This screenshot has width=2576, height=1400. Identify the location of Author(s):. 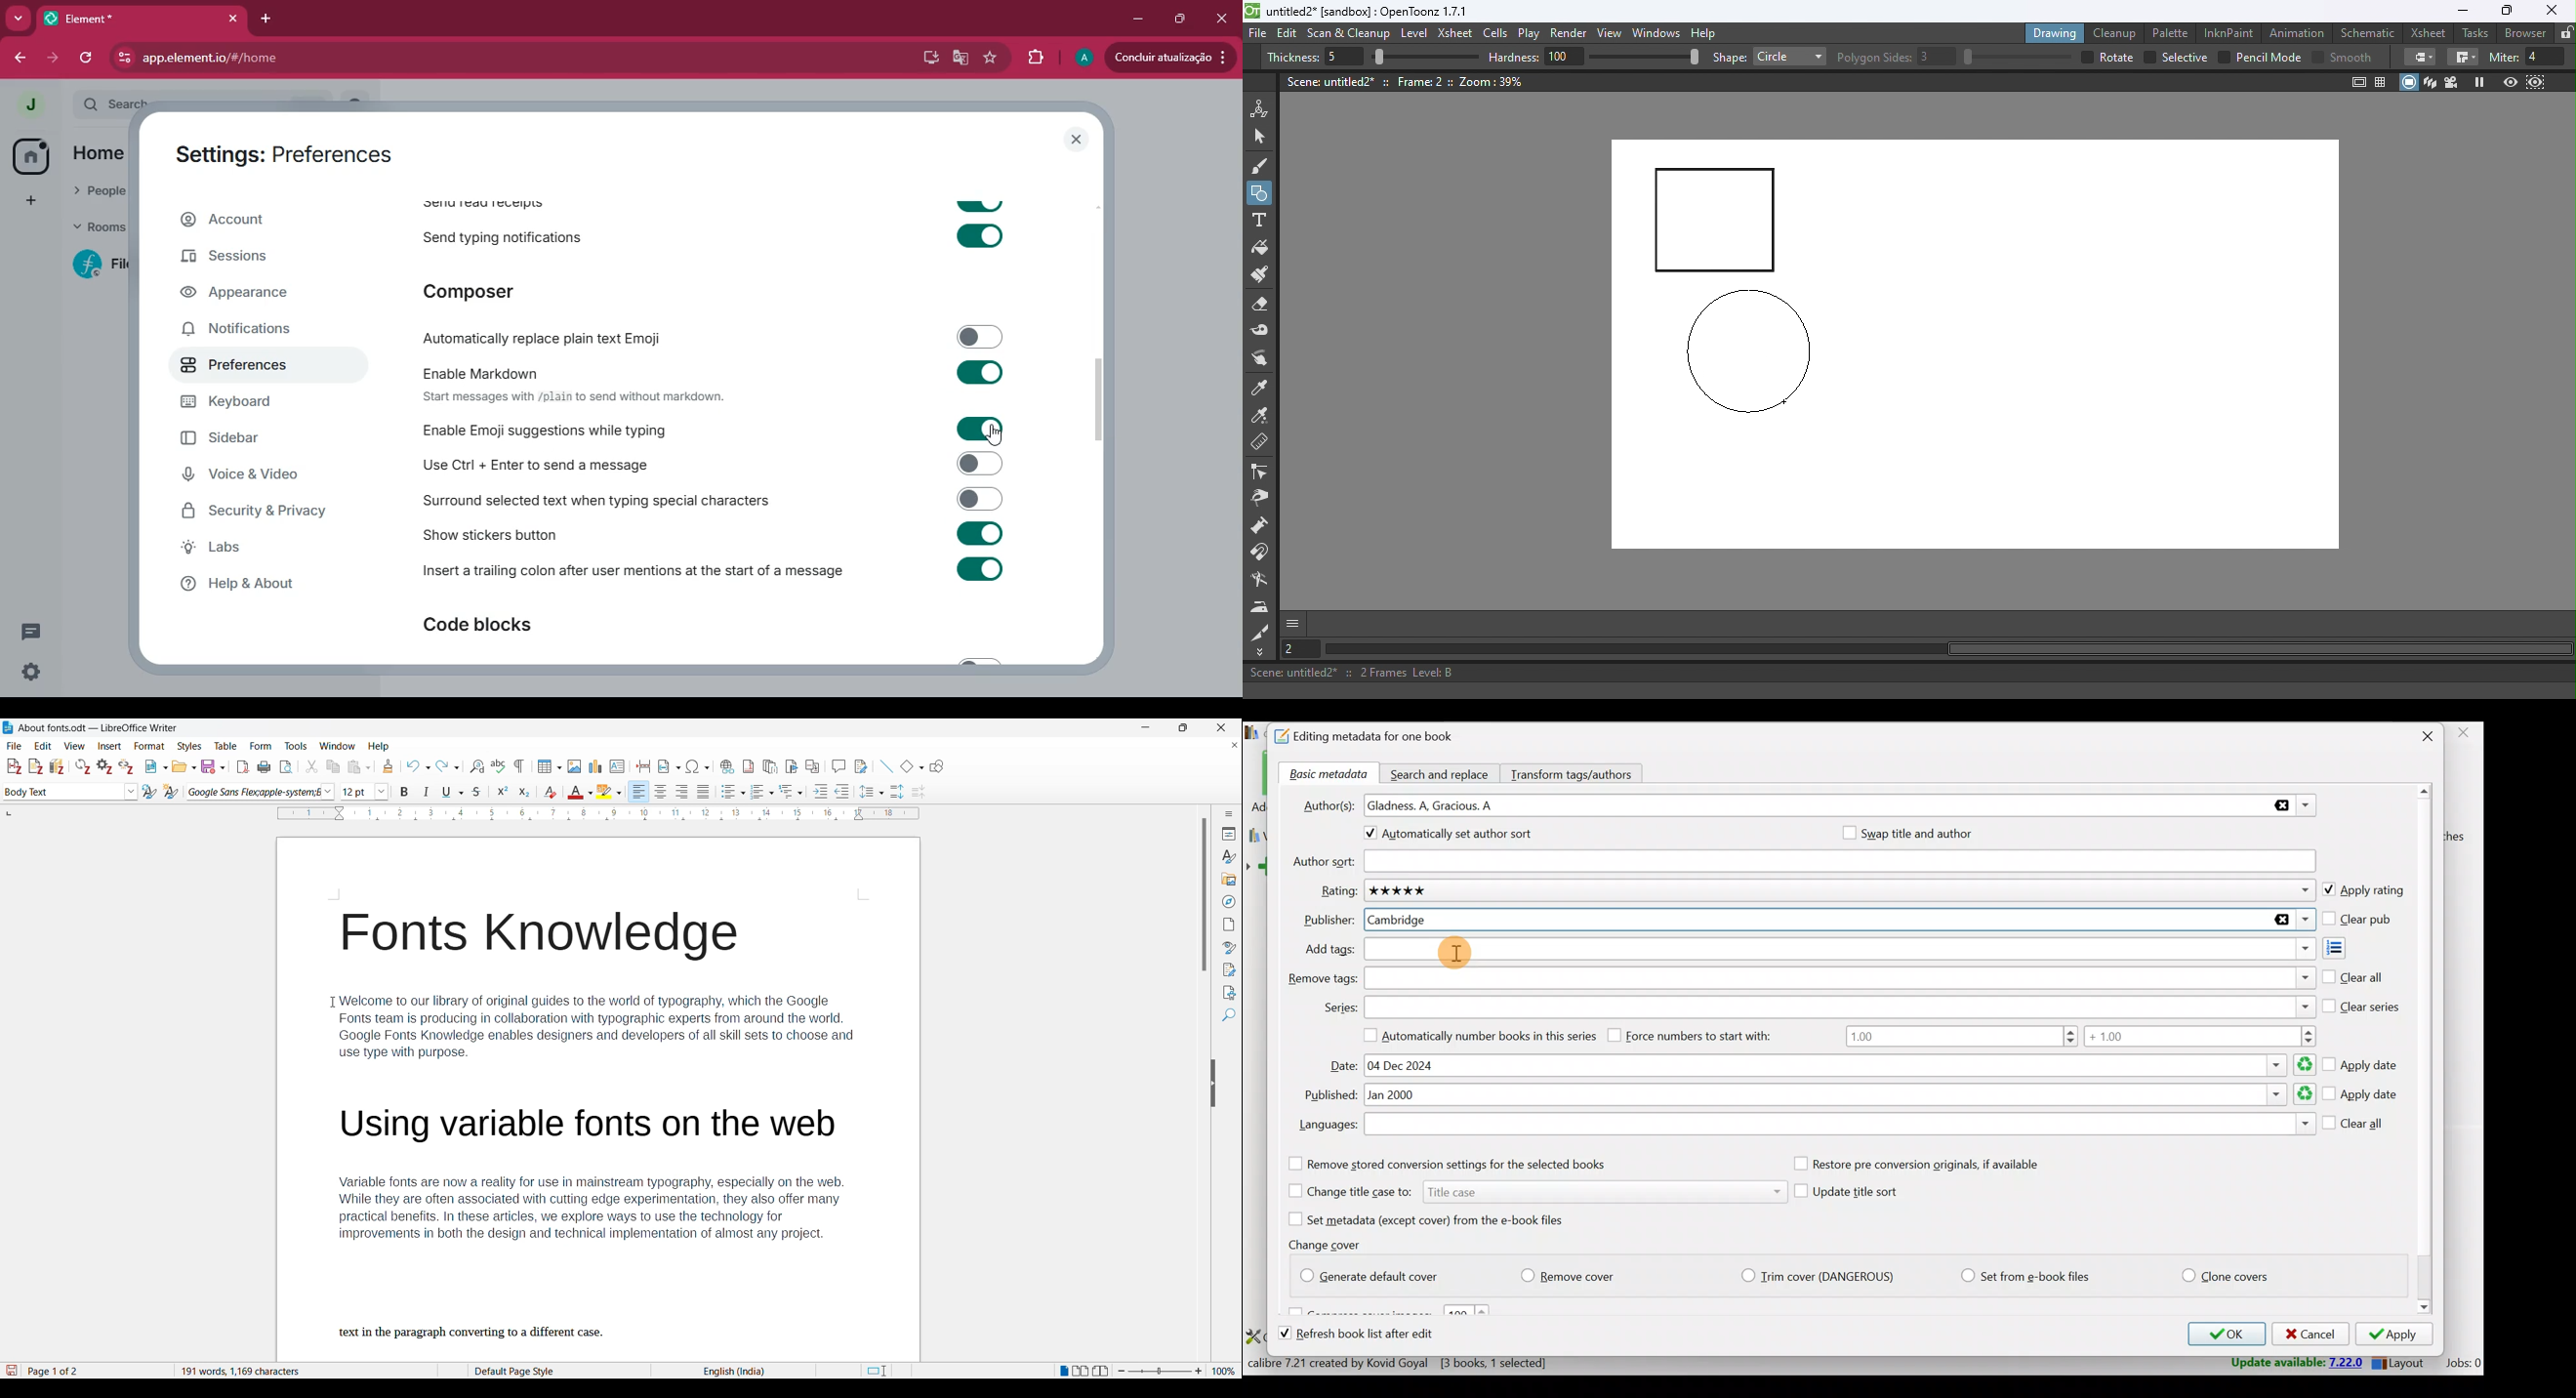
(1329, 804).